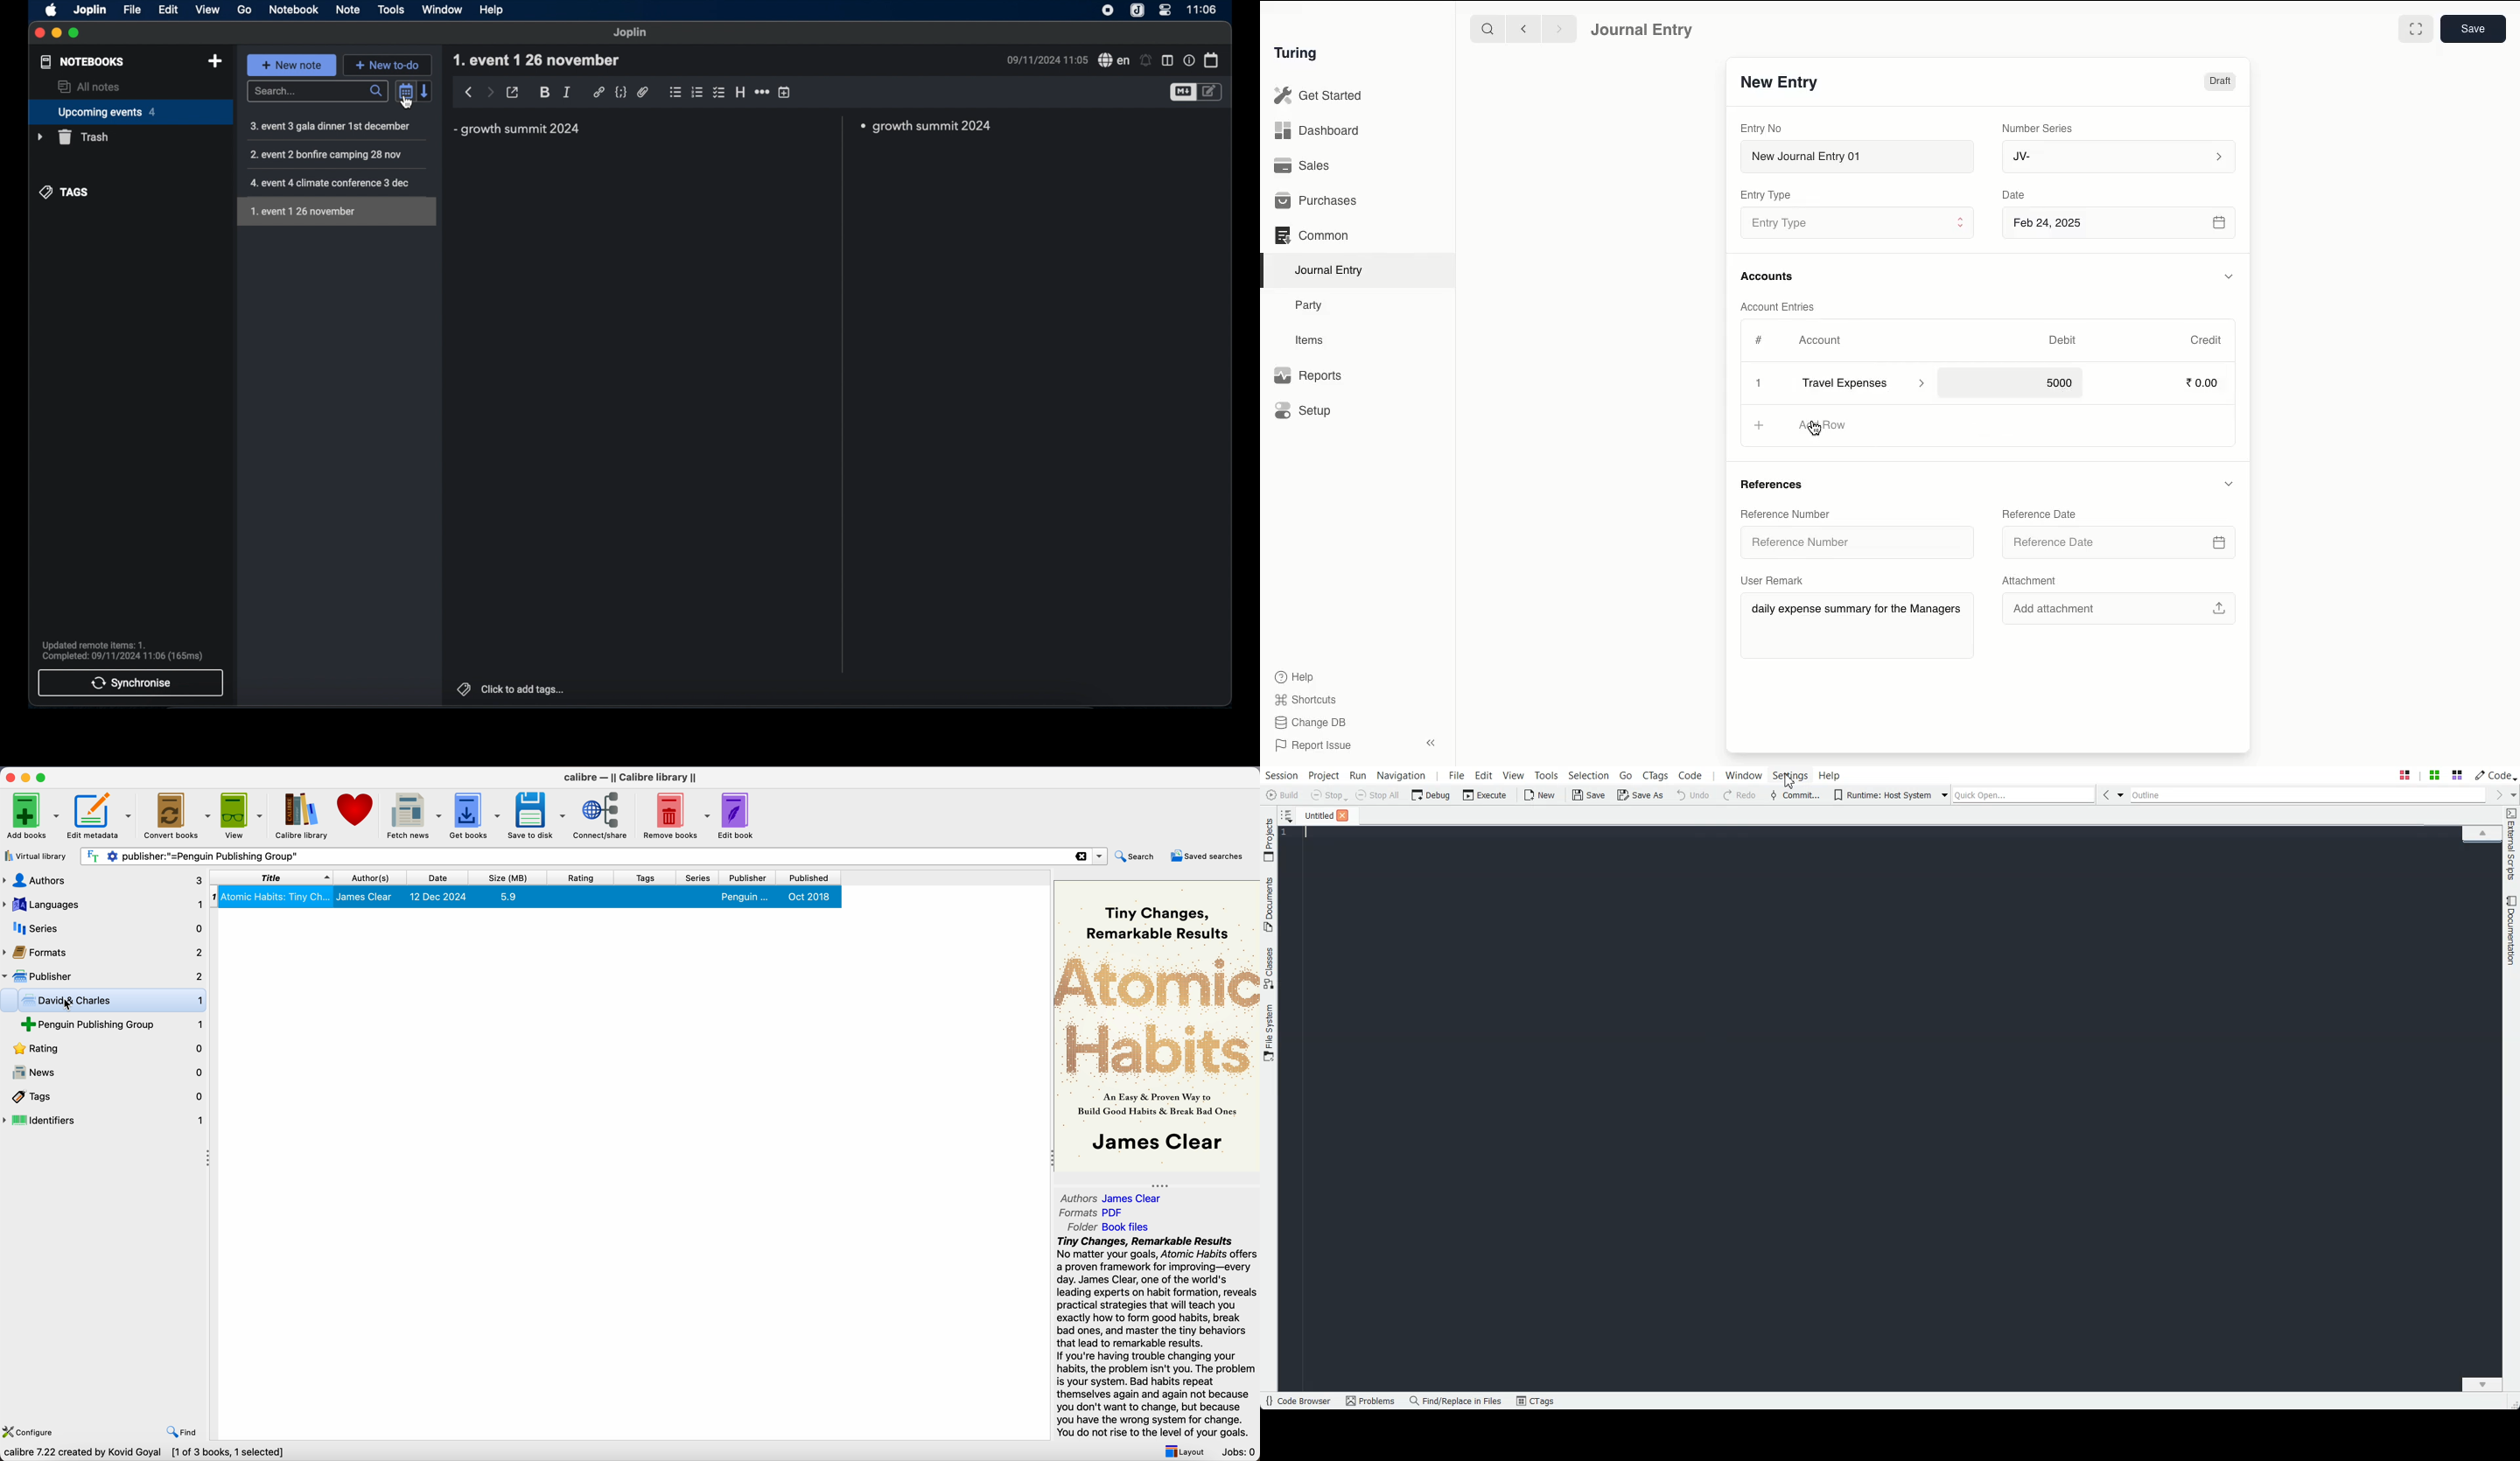 The width and height of the screenshot is (2520, 1484). Describe the element at coordinates (133, 9) in the screenshot. I see `file` at that location.